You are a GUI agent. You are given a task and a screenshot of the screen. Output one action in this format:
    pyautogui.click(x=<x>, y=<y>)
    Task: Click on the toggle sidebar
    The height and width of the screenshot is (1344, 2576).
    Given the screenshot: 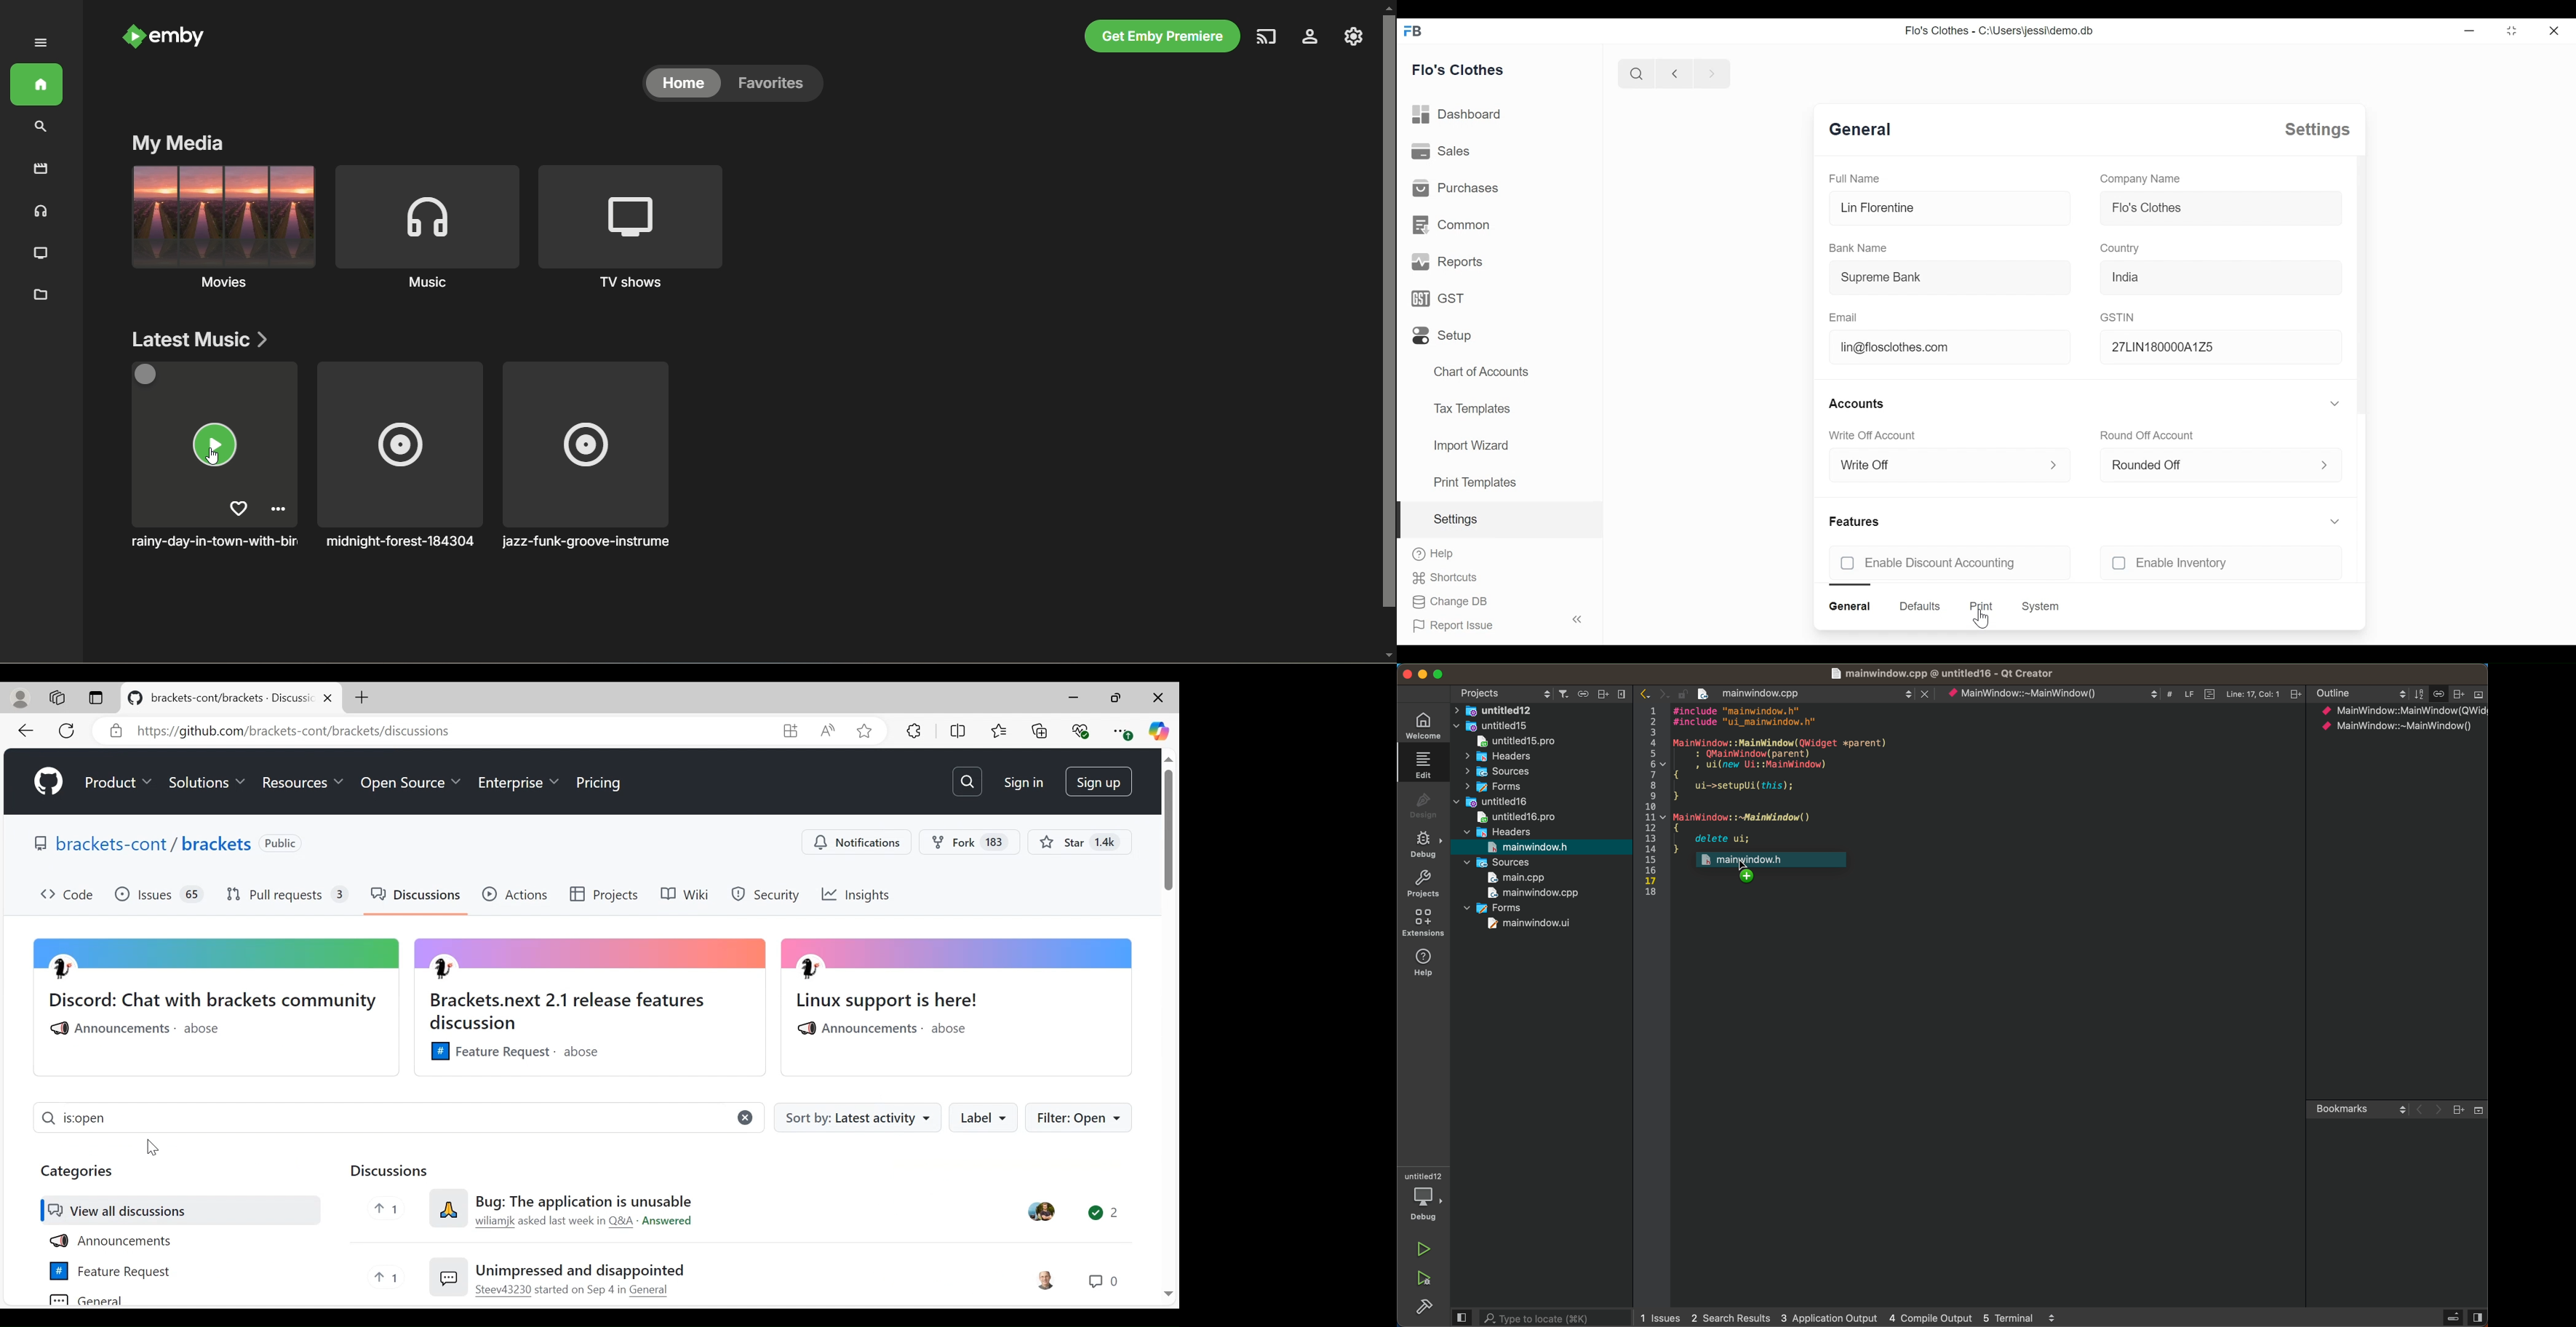 What is the action you would take?
    pyautogui.click(x=1579, y=619)
    